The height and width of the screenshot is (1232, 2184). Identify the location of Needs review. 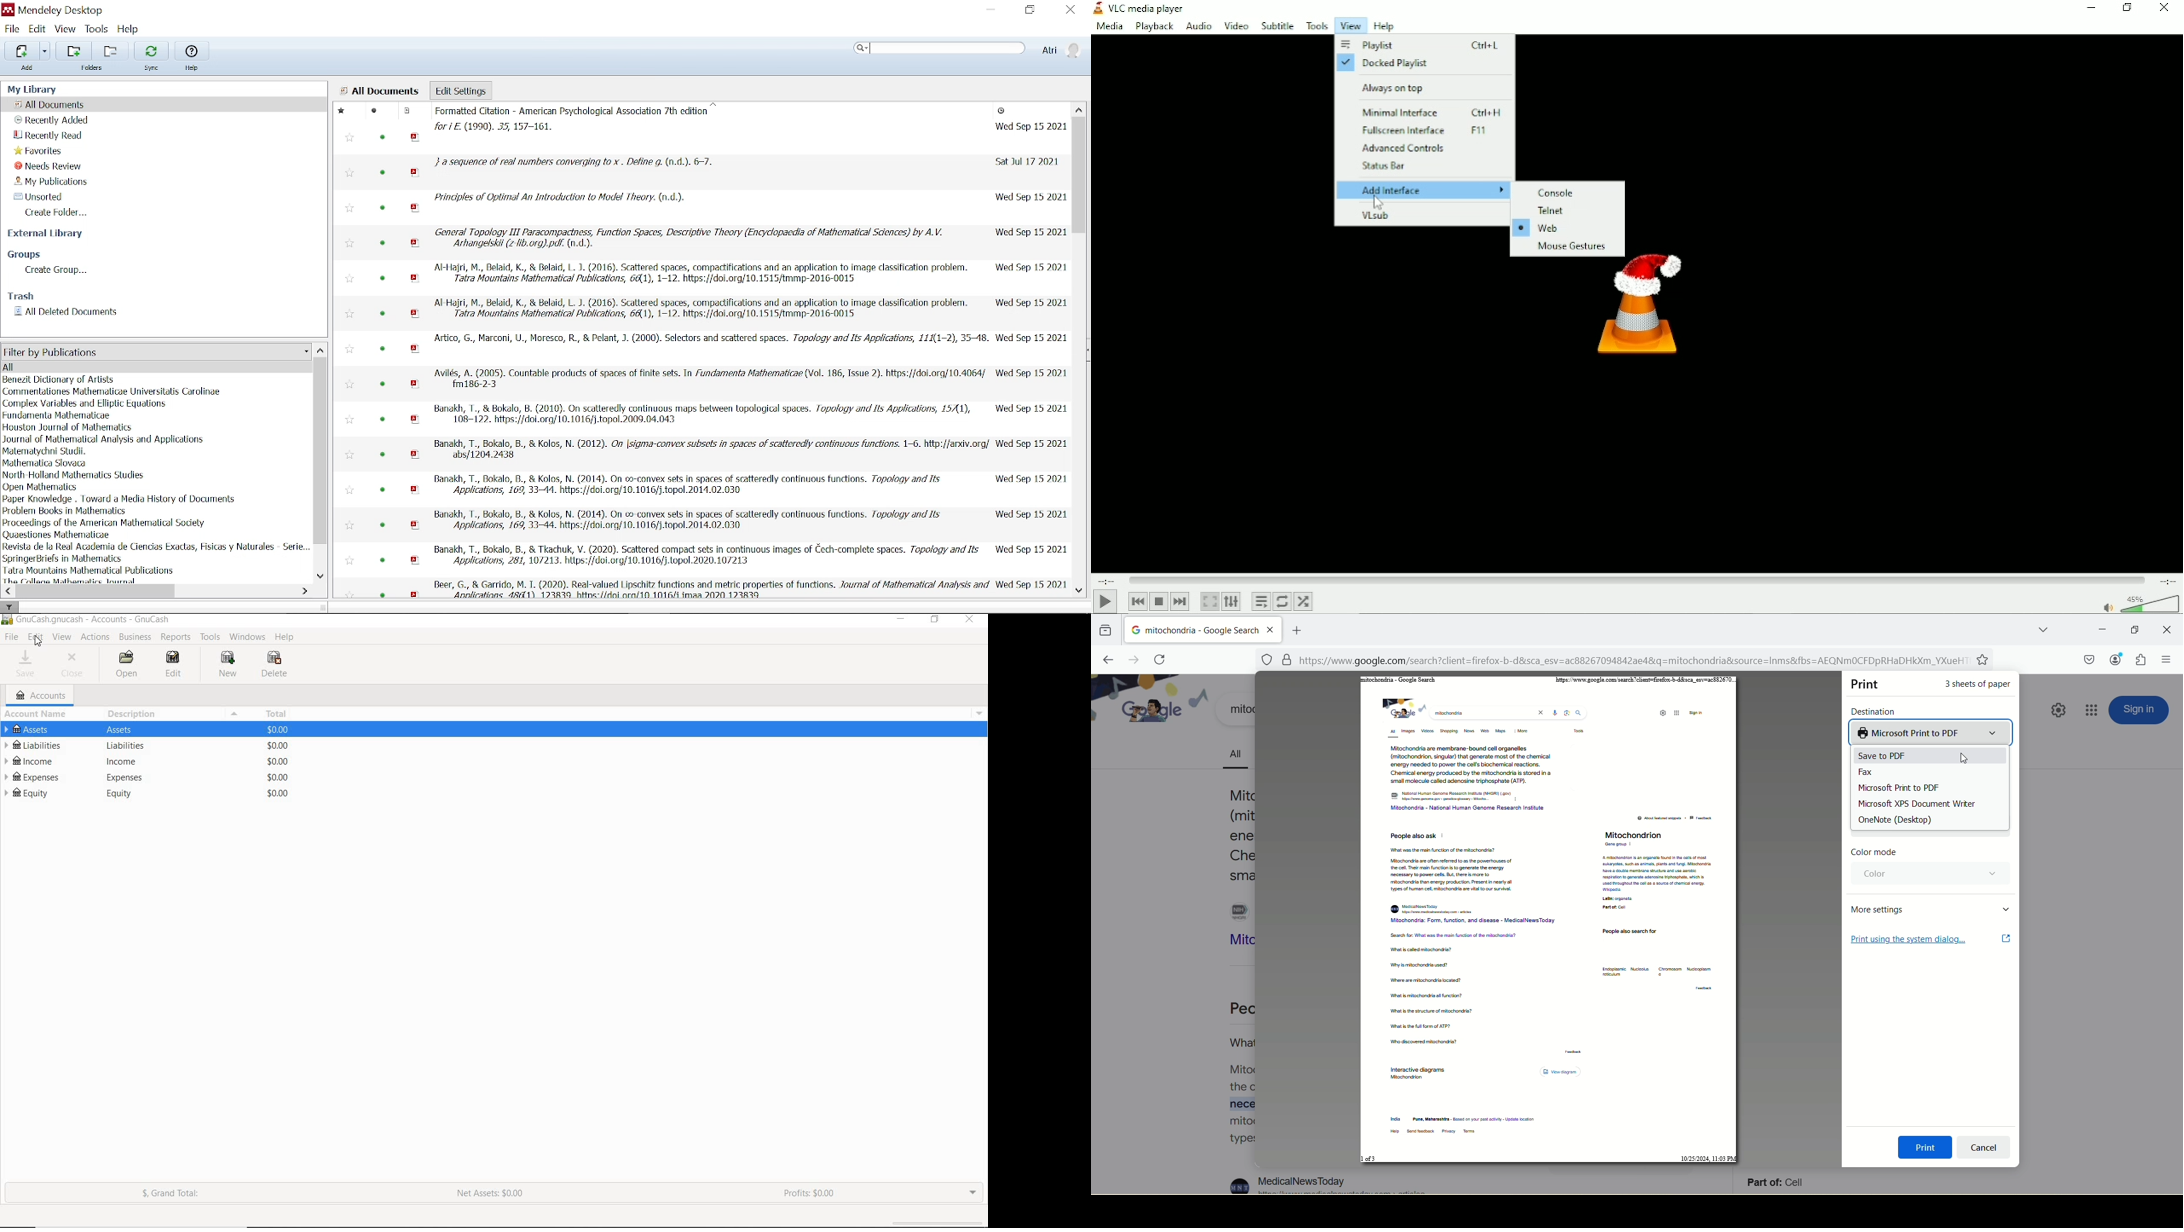
(55, 165).